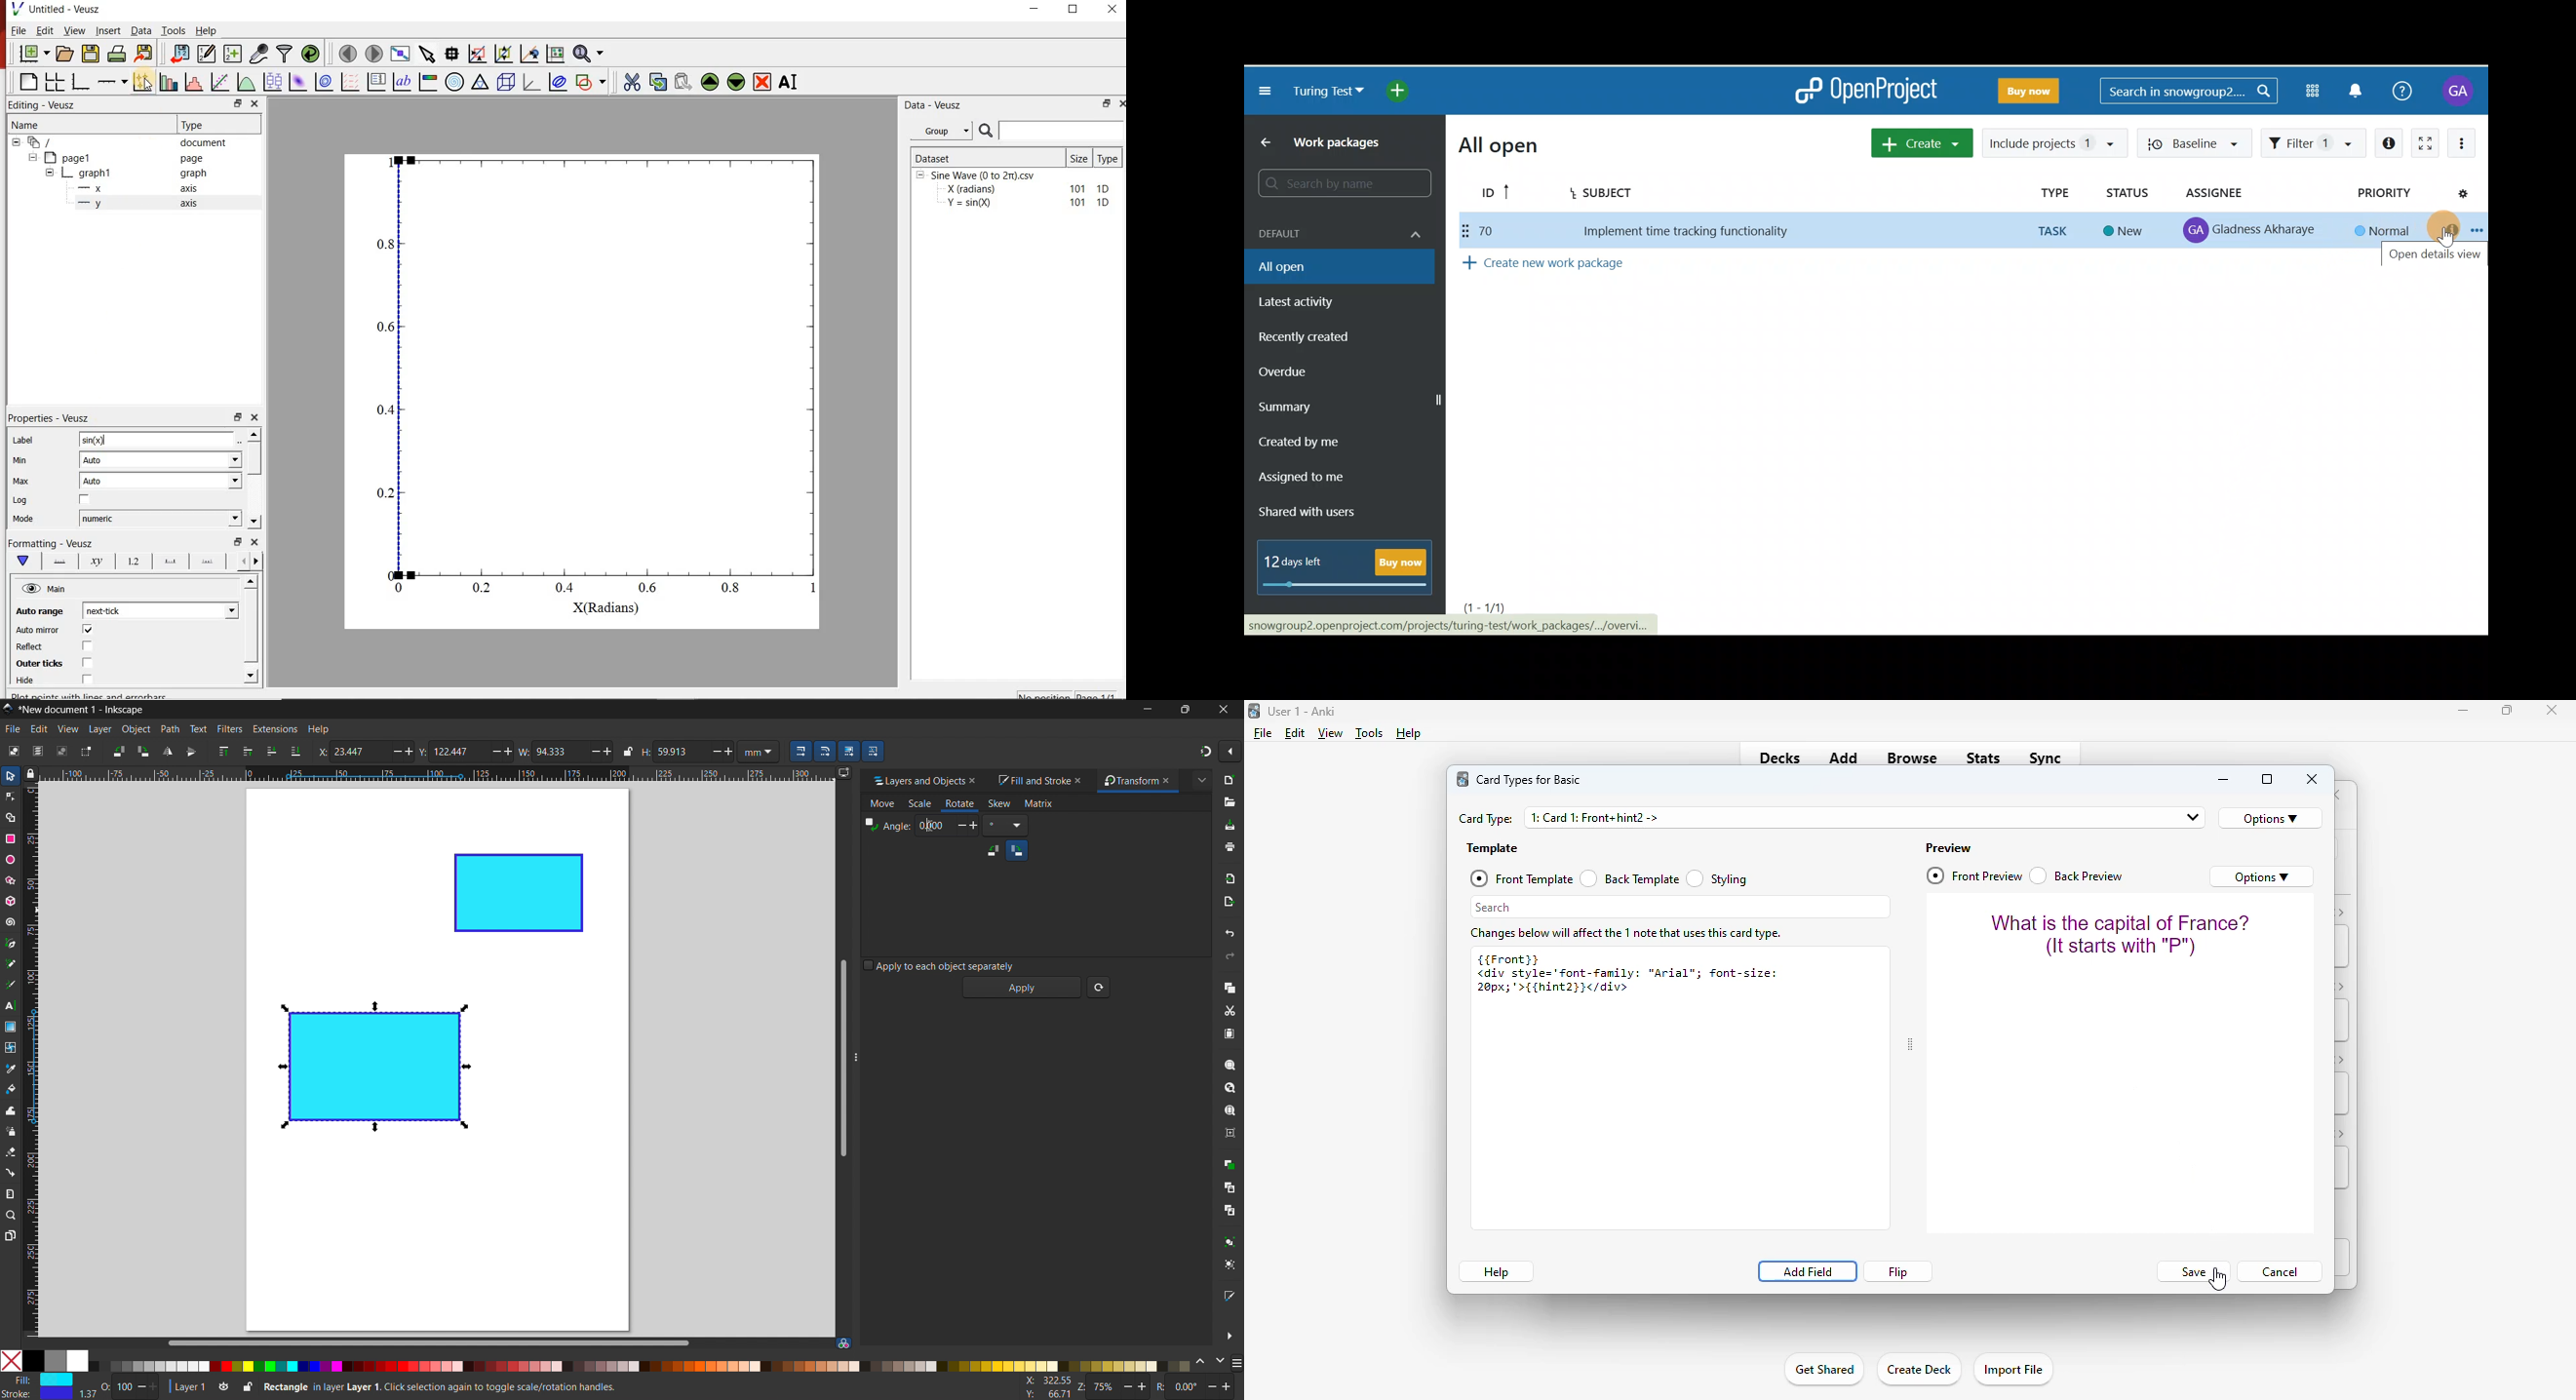 This screenshot has width=2576, height=1400. Describe the element at coordinates (2552, 710) in the screenshot. I see `close` at that location.